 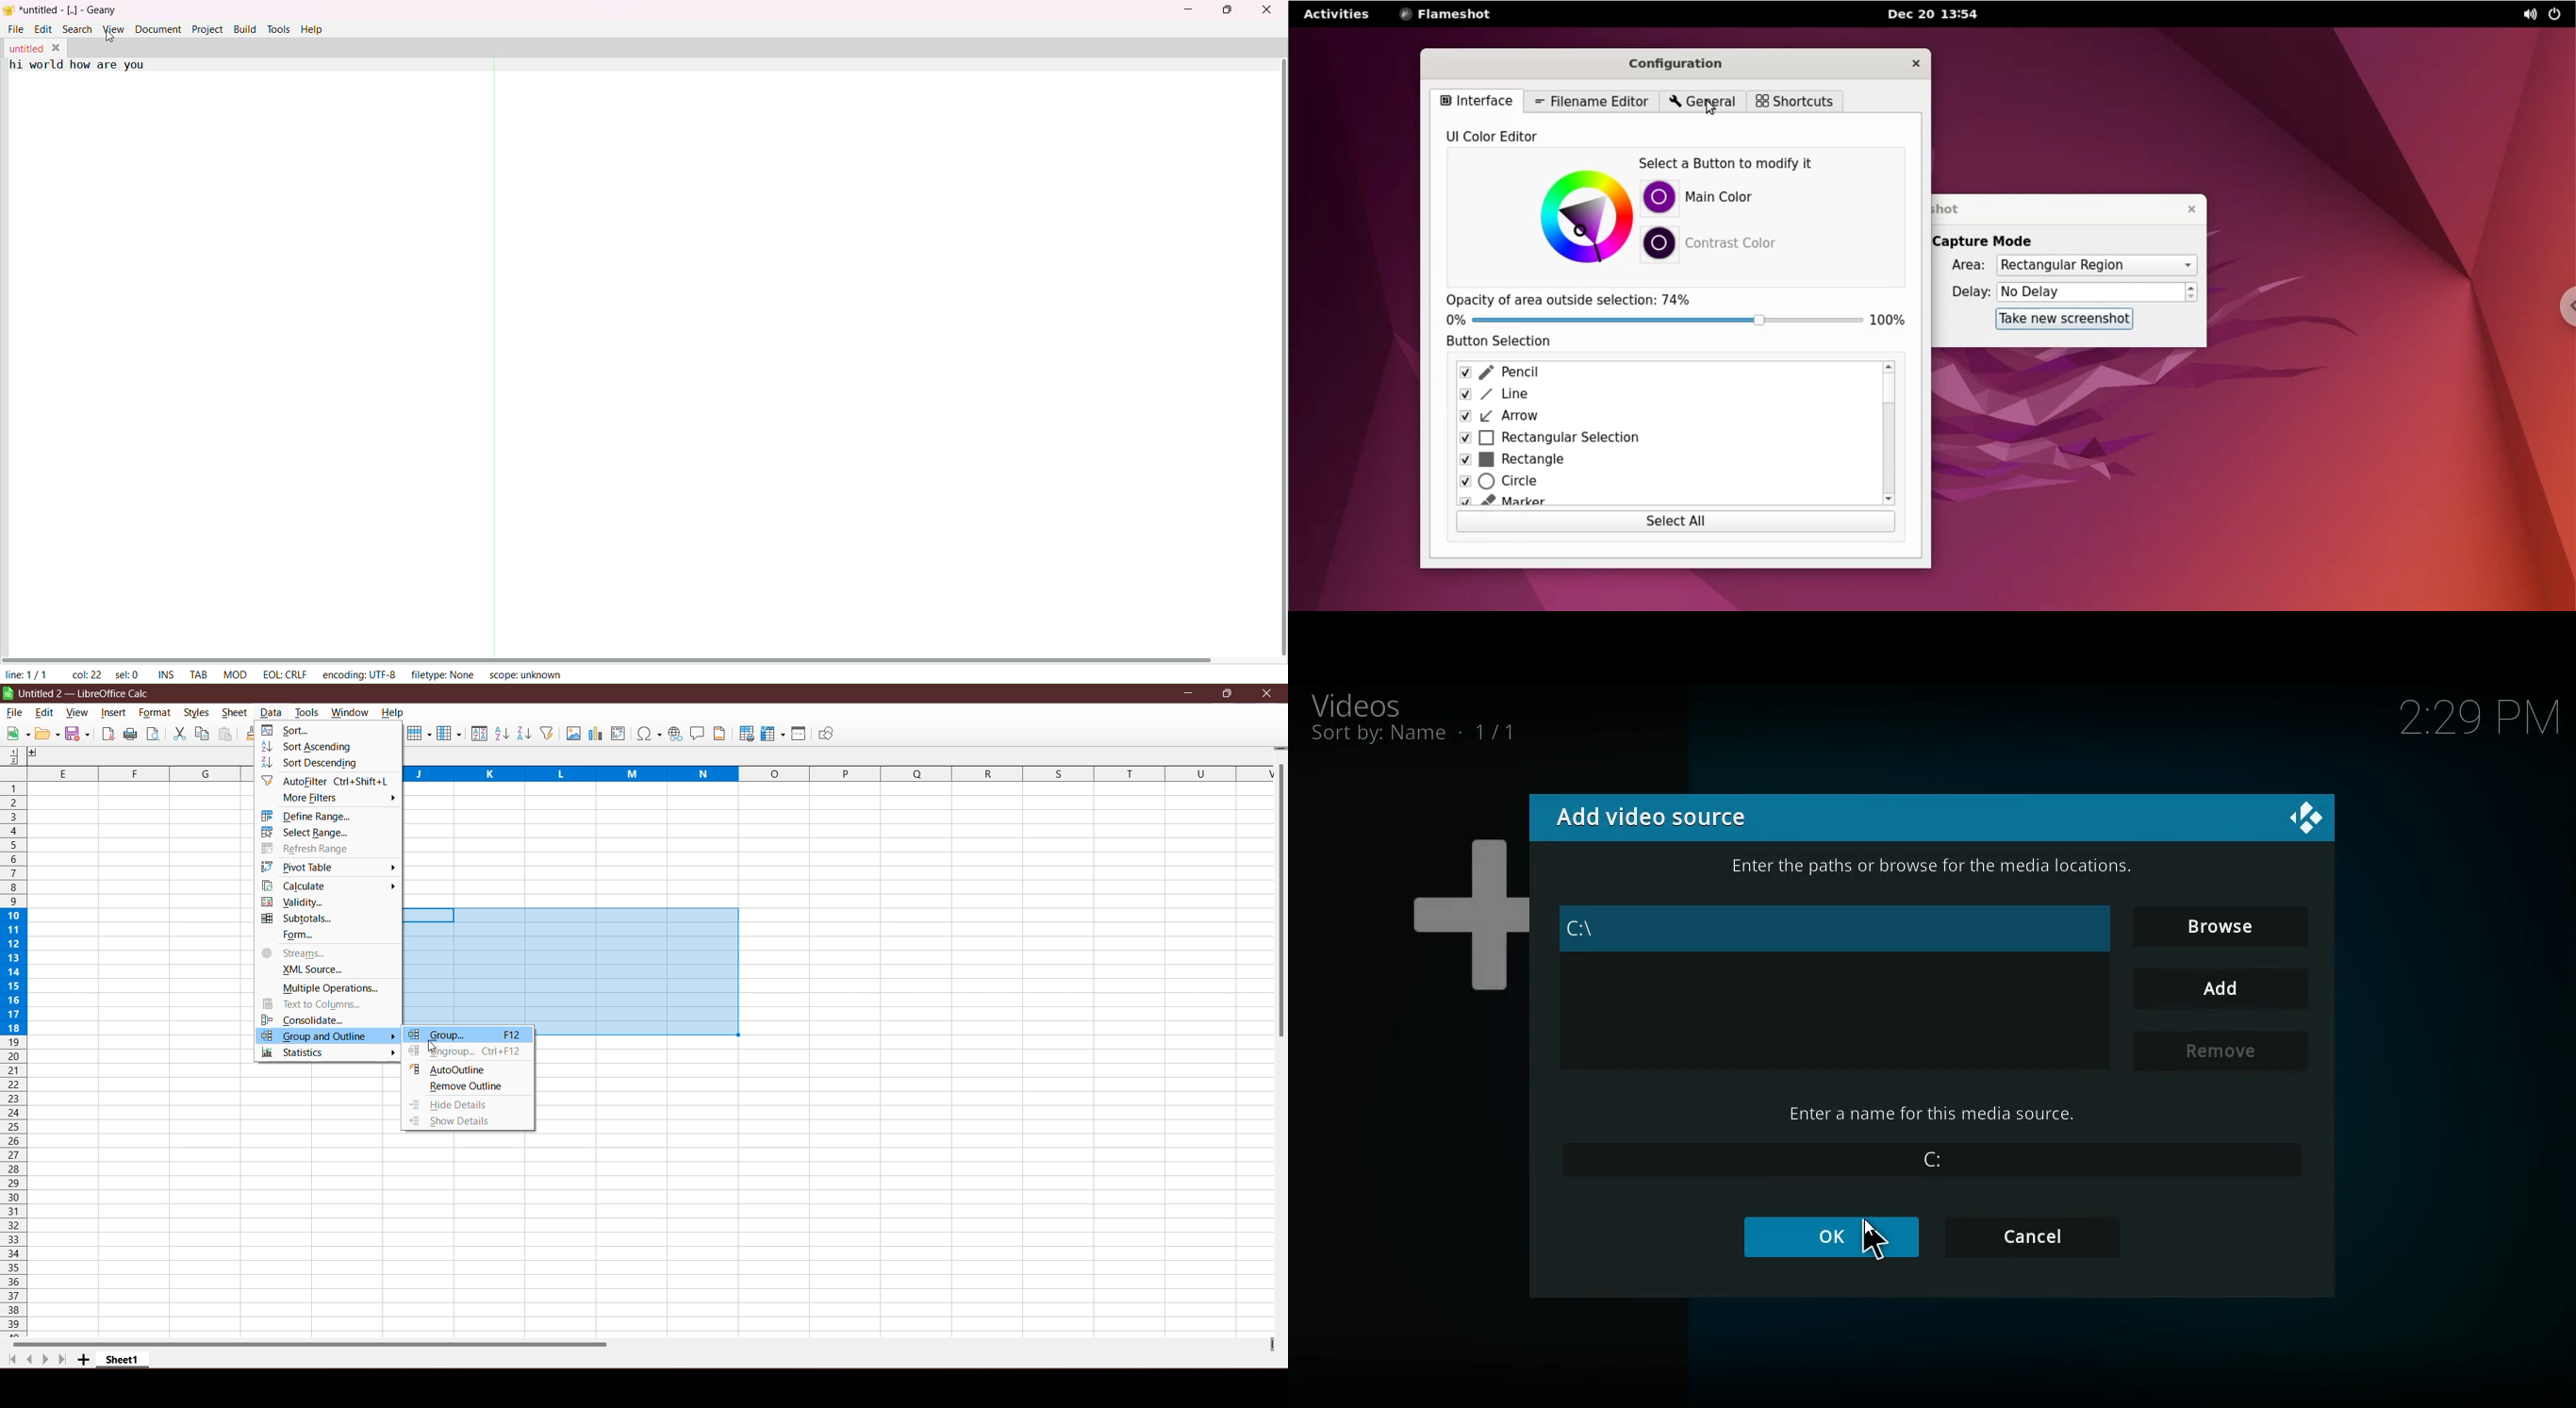 I want to click on Insert Poll, so click(x=595, y=733).